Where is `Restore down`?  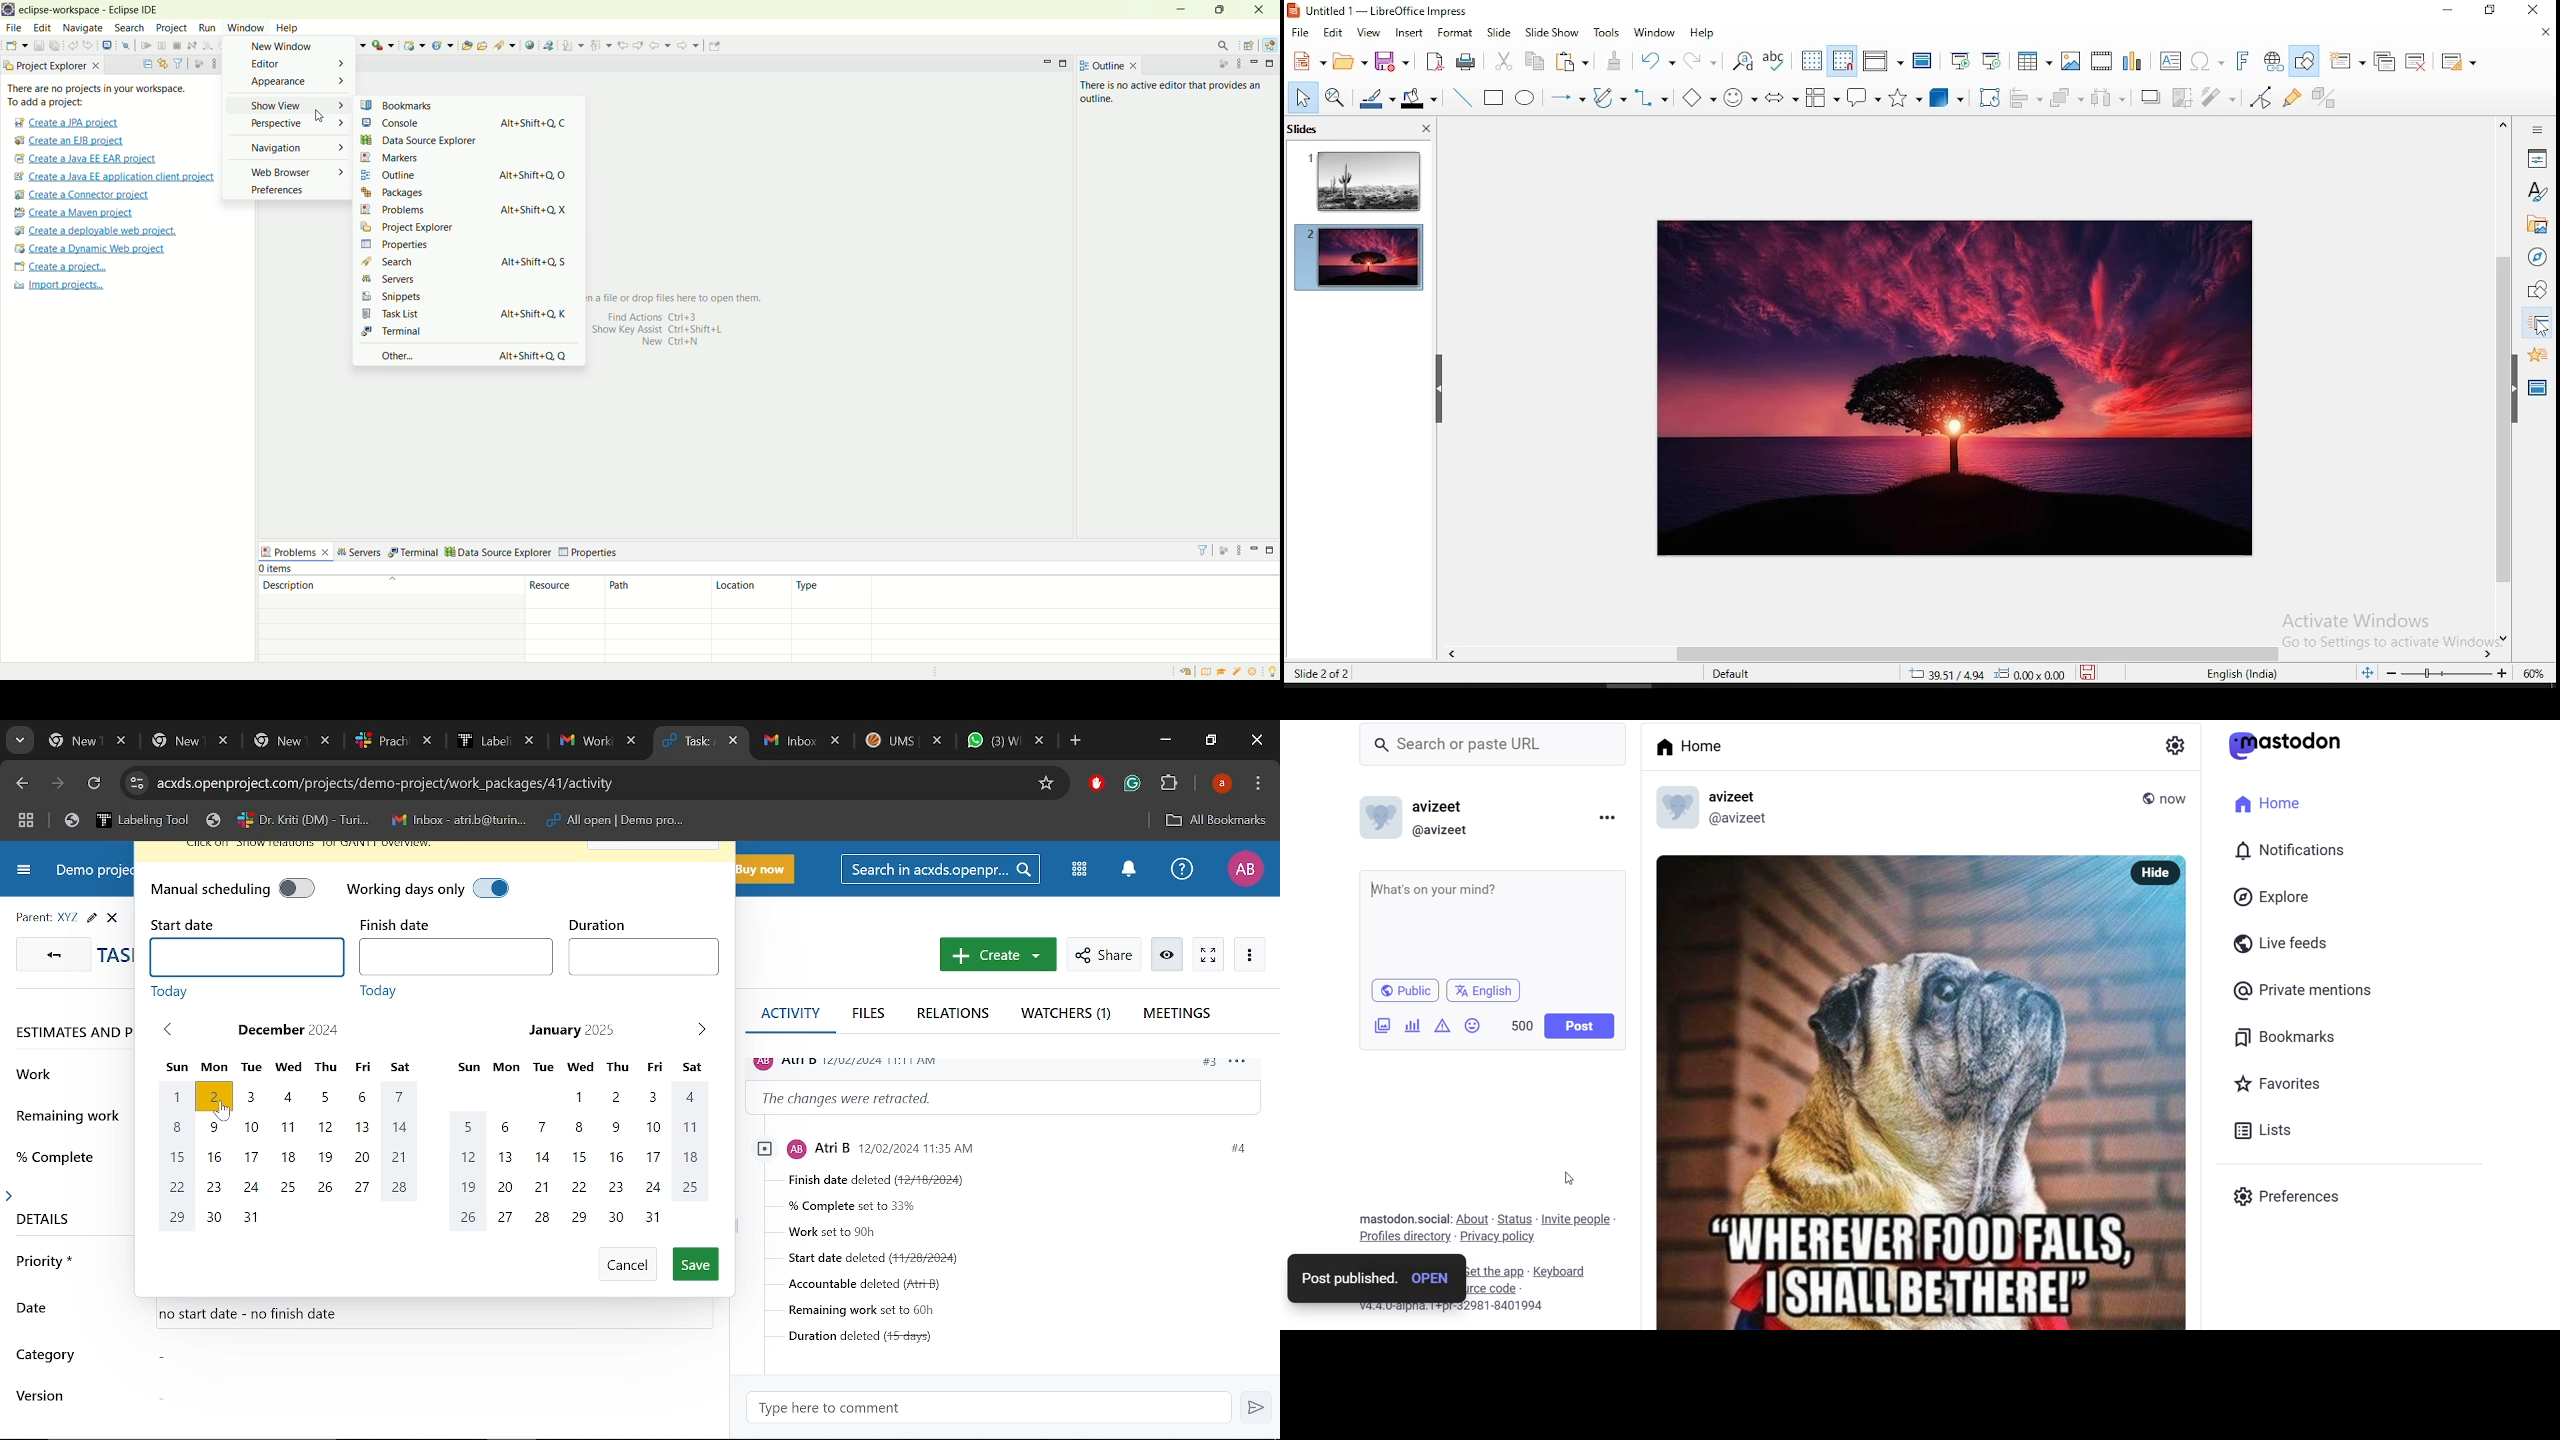 Restore down is located at coordinates (1212, 740).